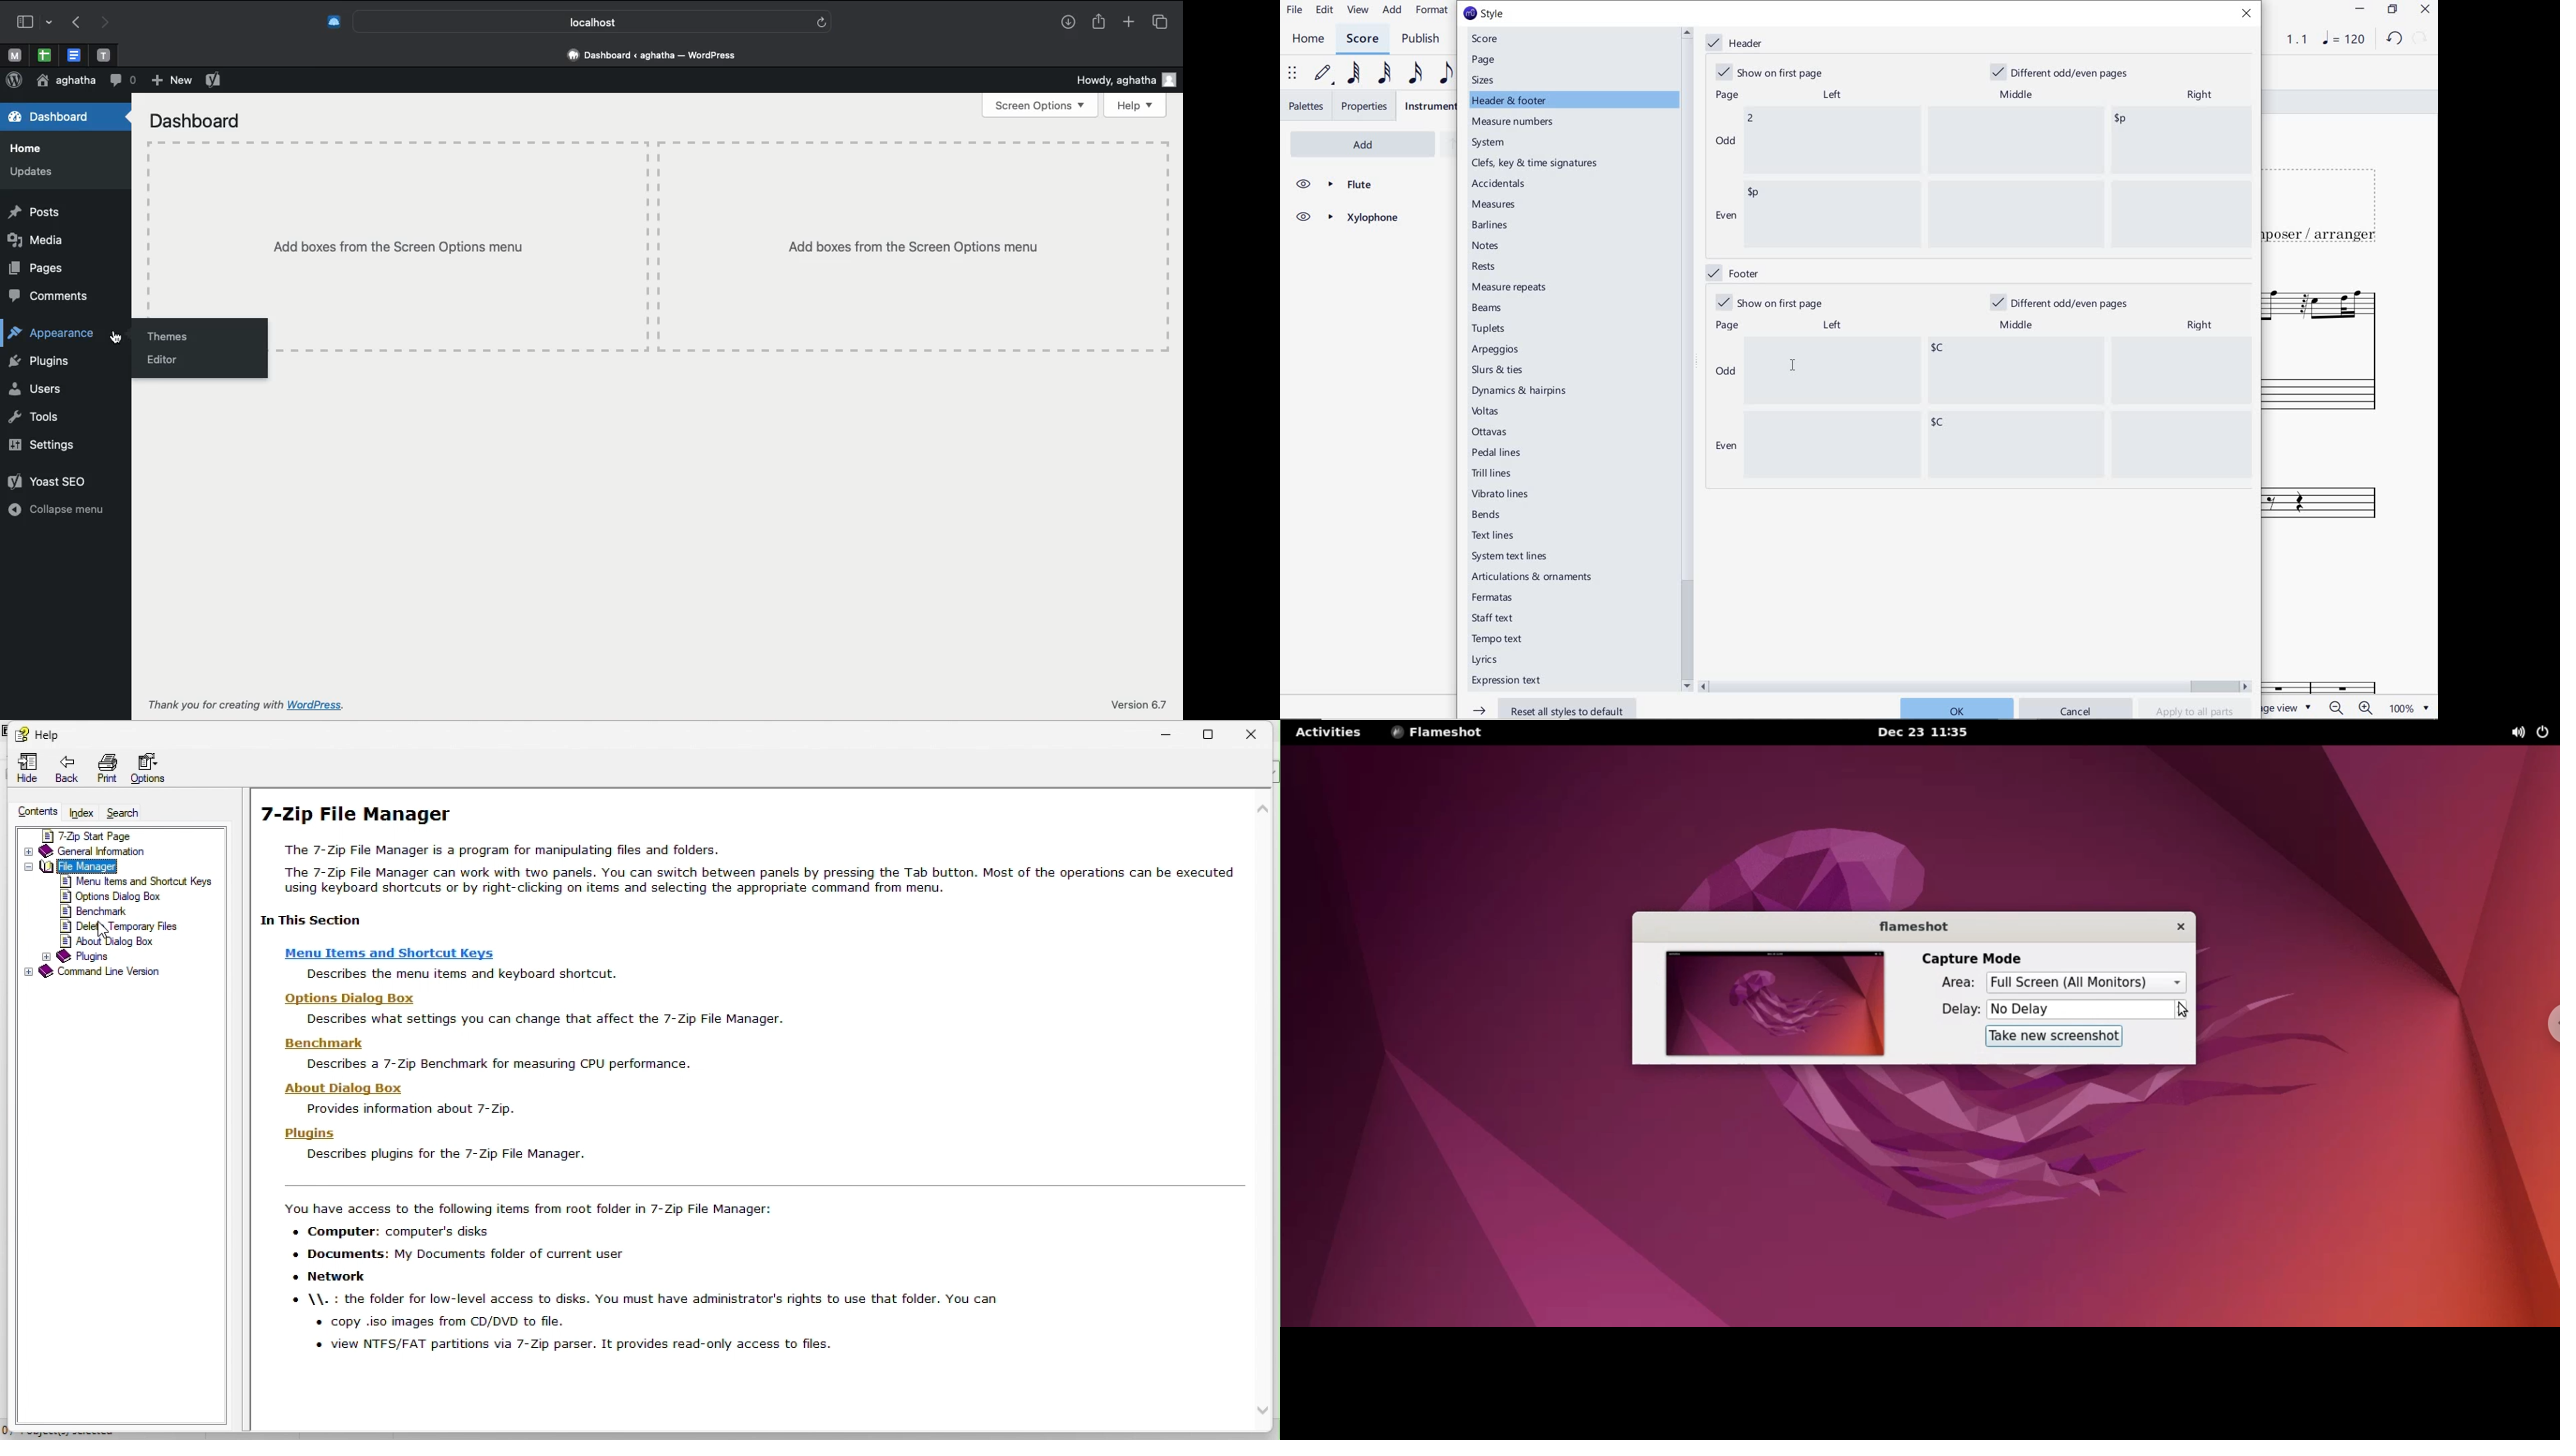  I want to click on open tab, so click(104, 56).